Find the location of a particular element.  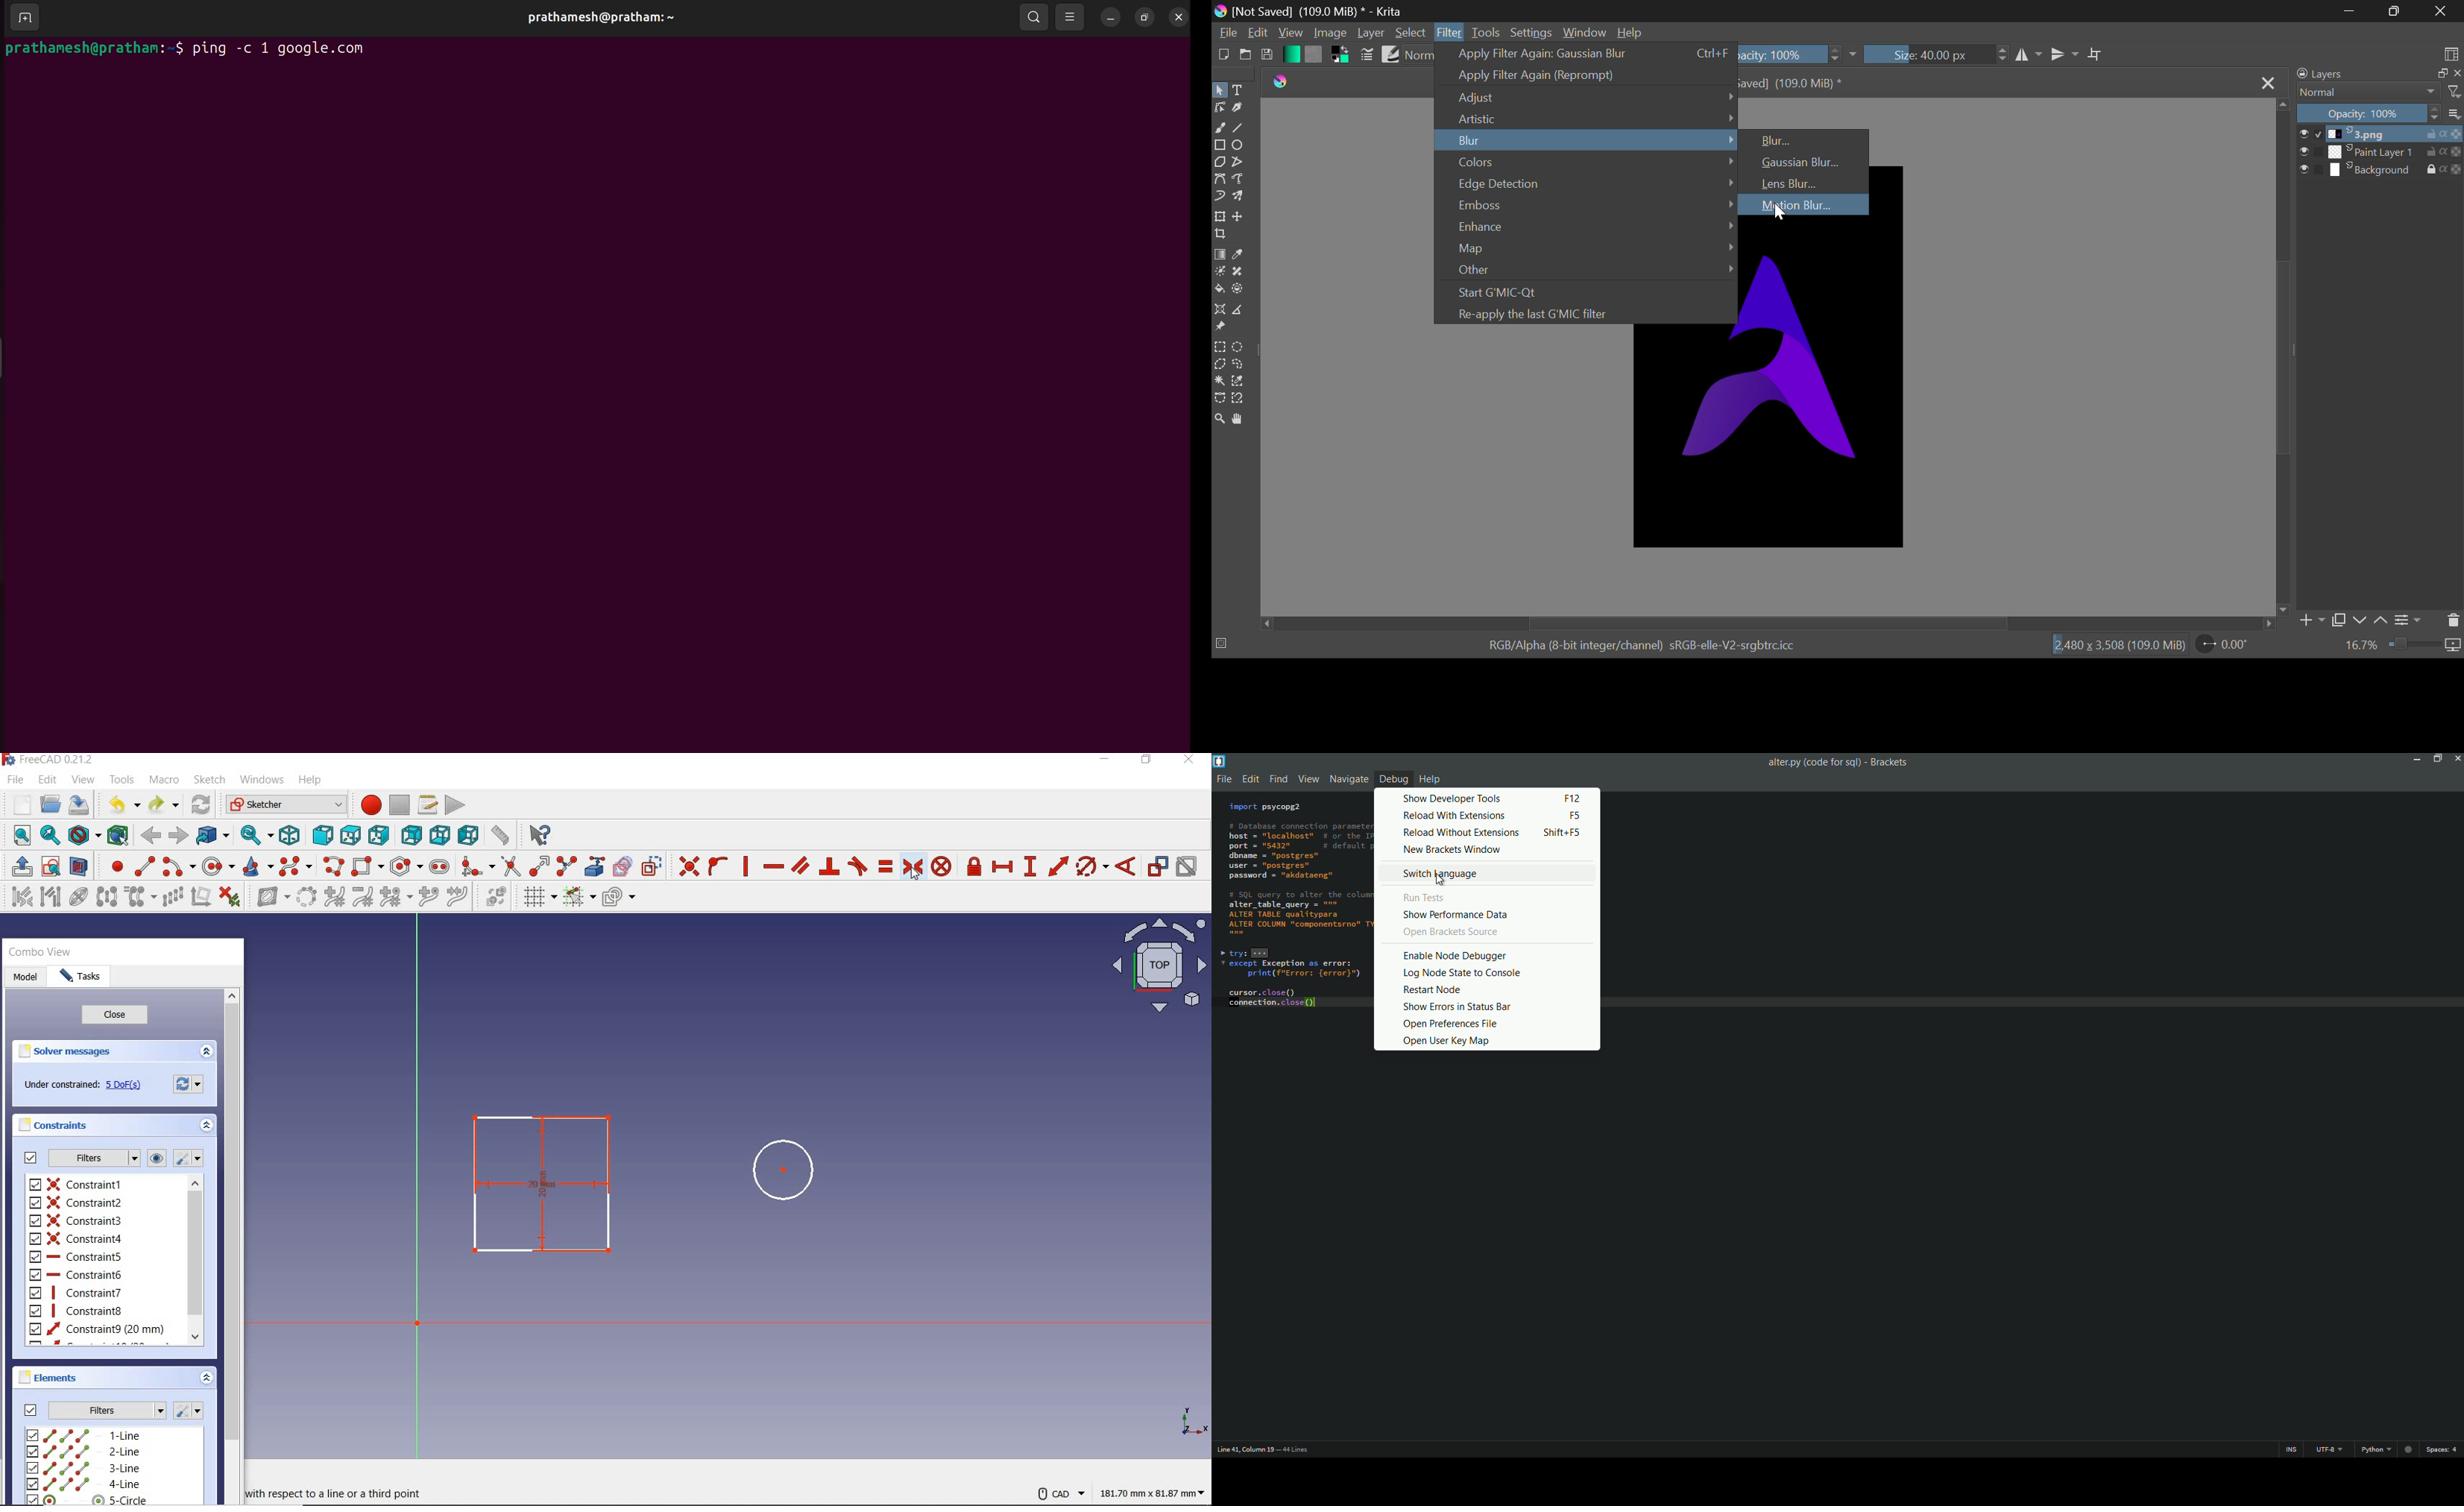

minimize is located at coordinates (2418, 760).